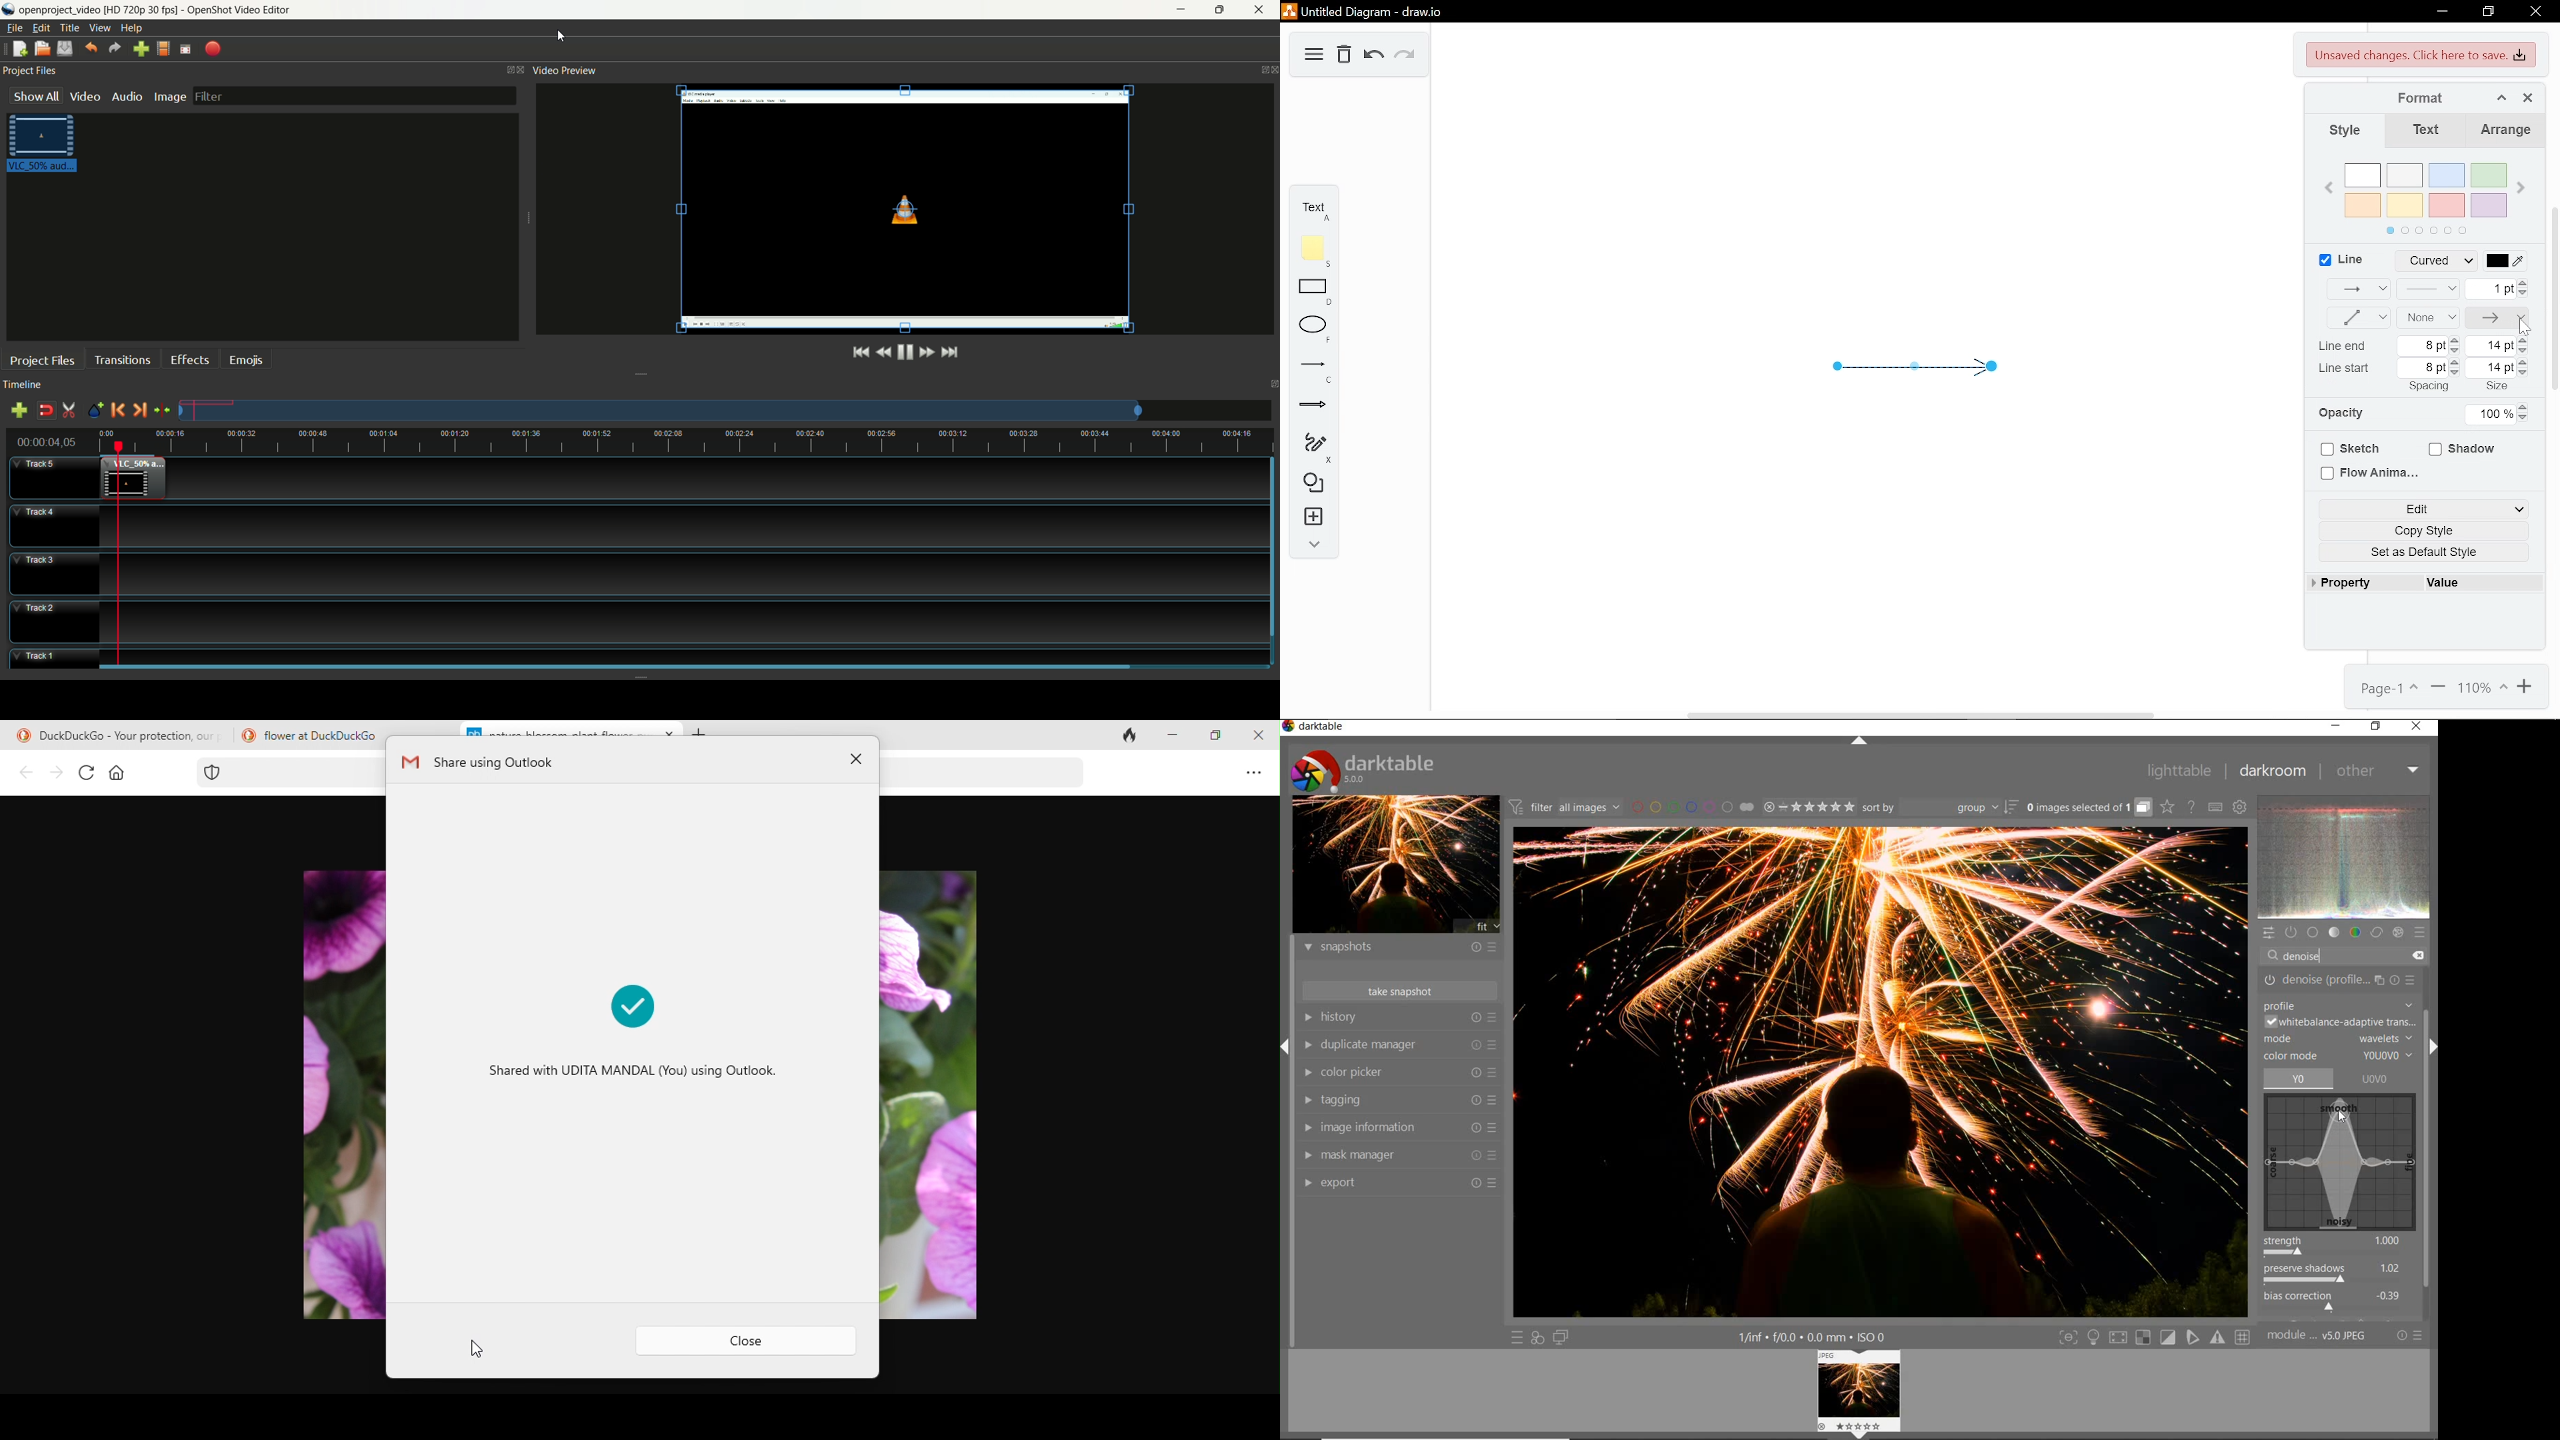 This screenshot has width=2576, height=1456. What do you see at coordinates (86, 96) in the screenshot?
I see `video` at bounding box center [86, 96].